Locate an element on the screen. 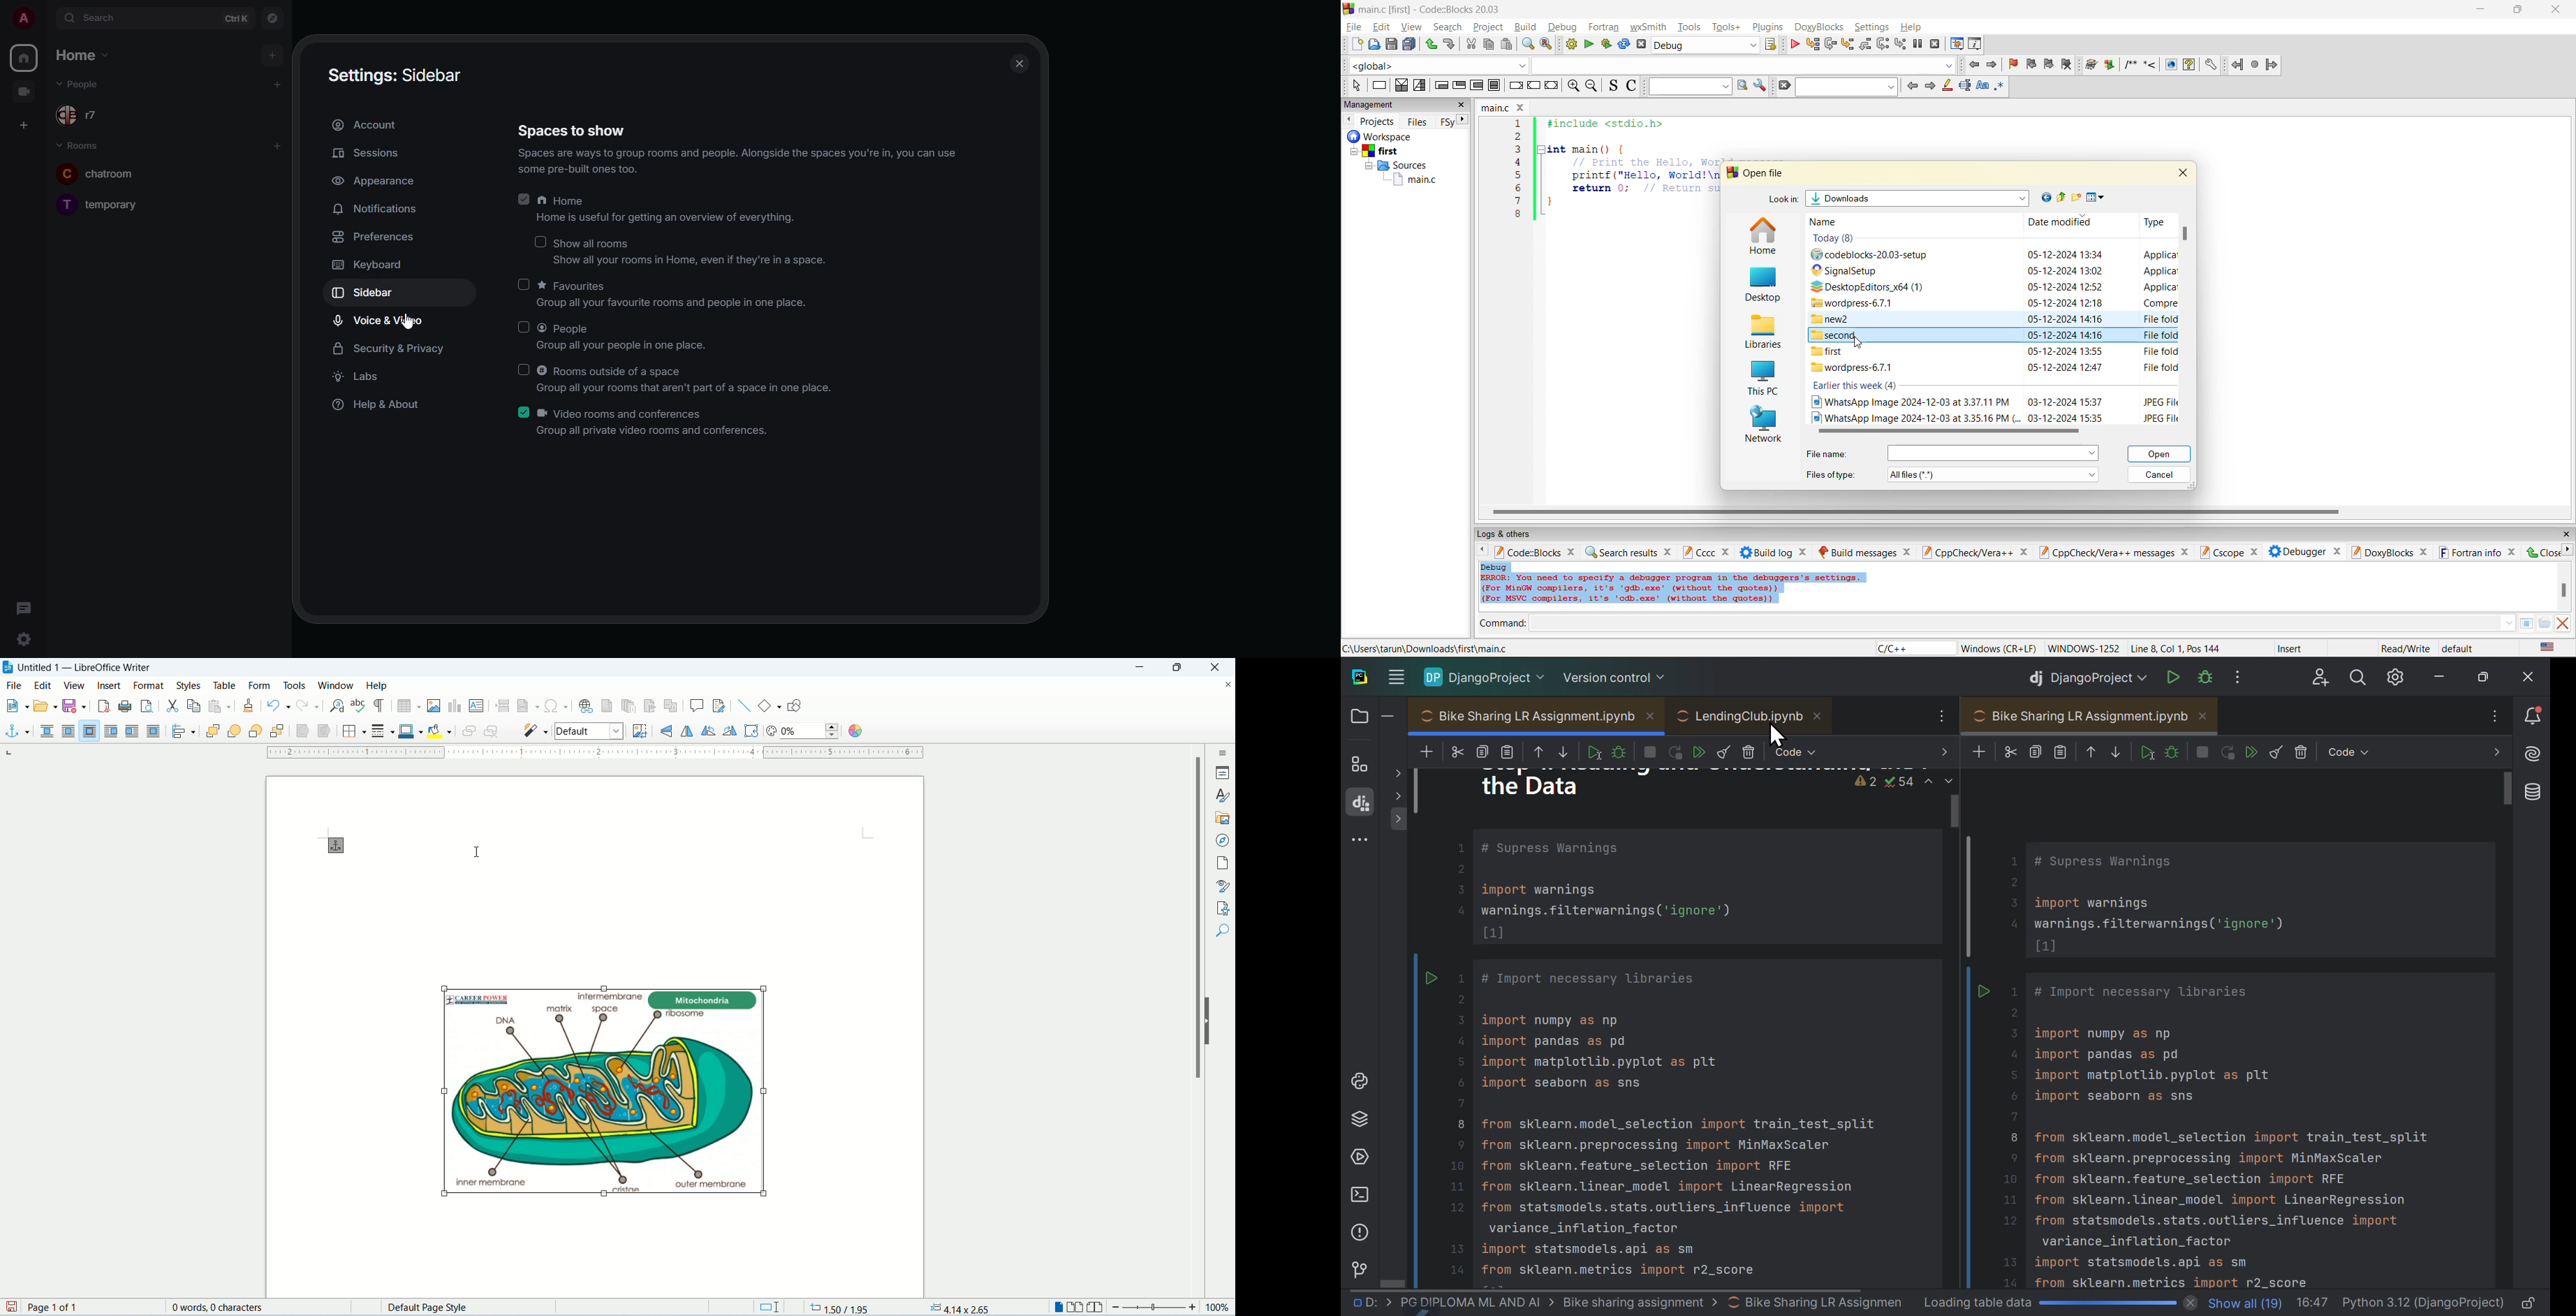 The height and width of the screenshot is (1316, 2576). build messages is located at coordinates (1858, 552).